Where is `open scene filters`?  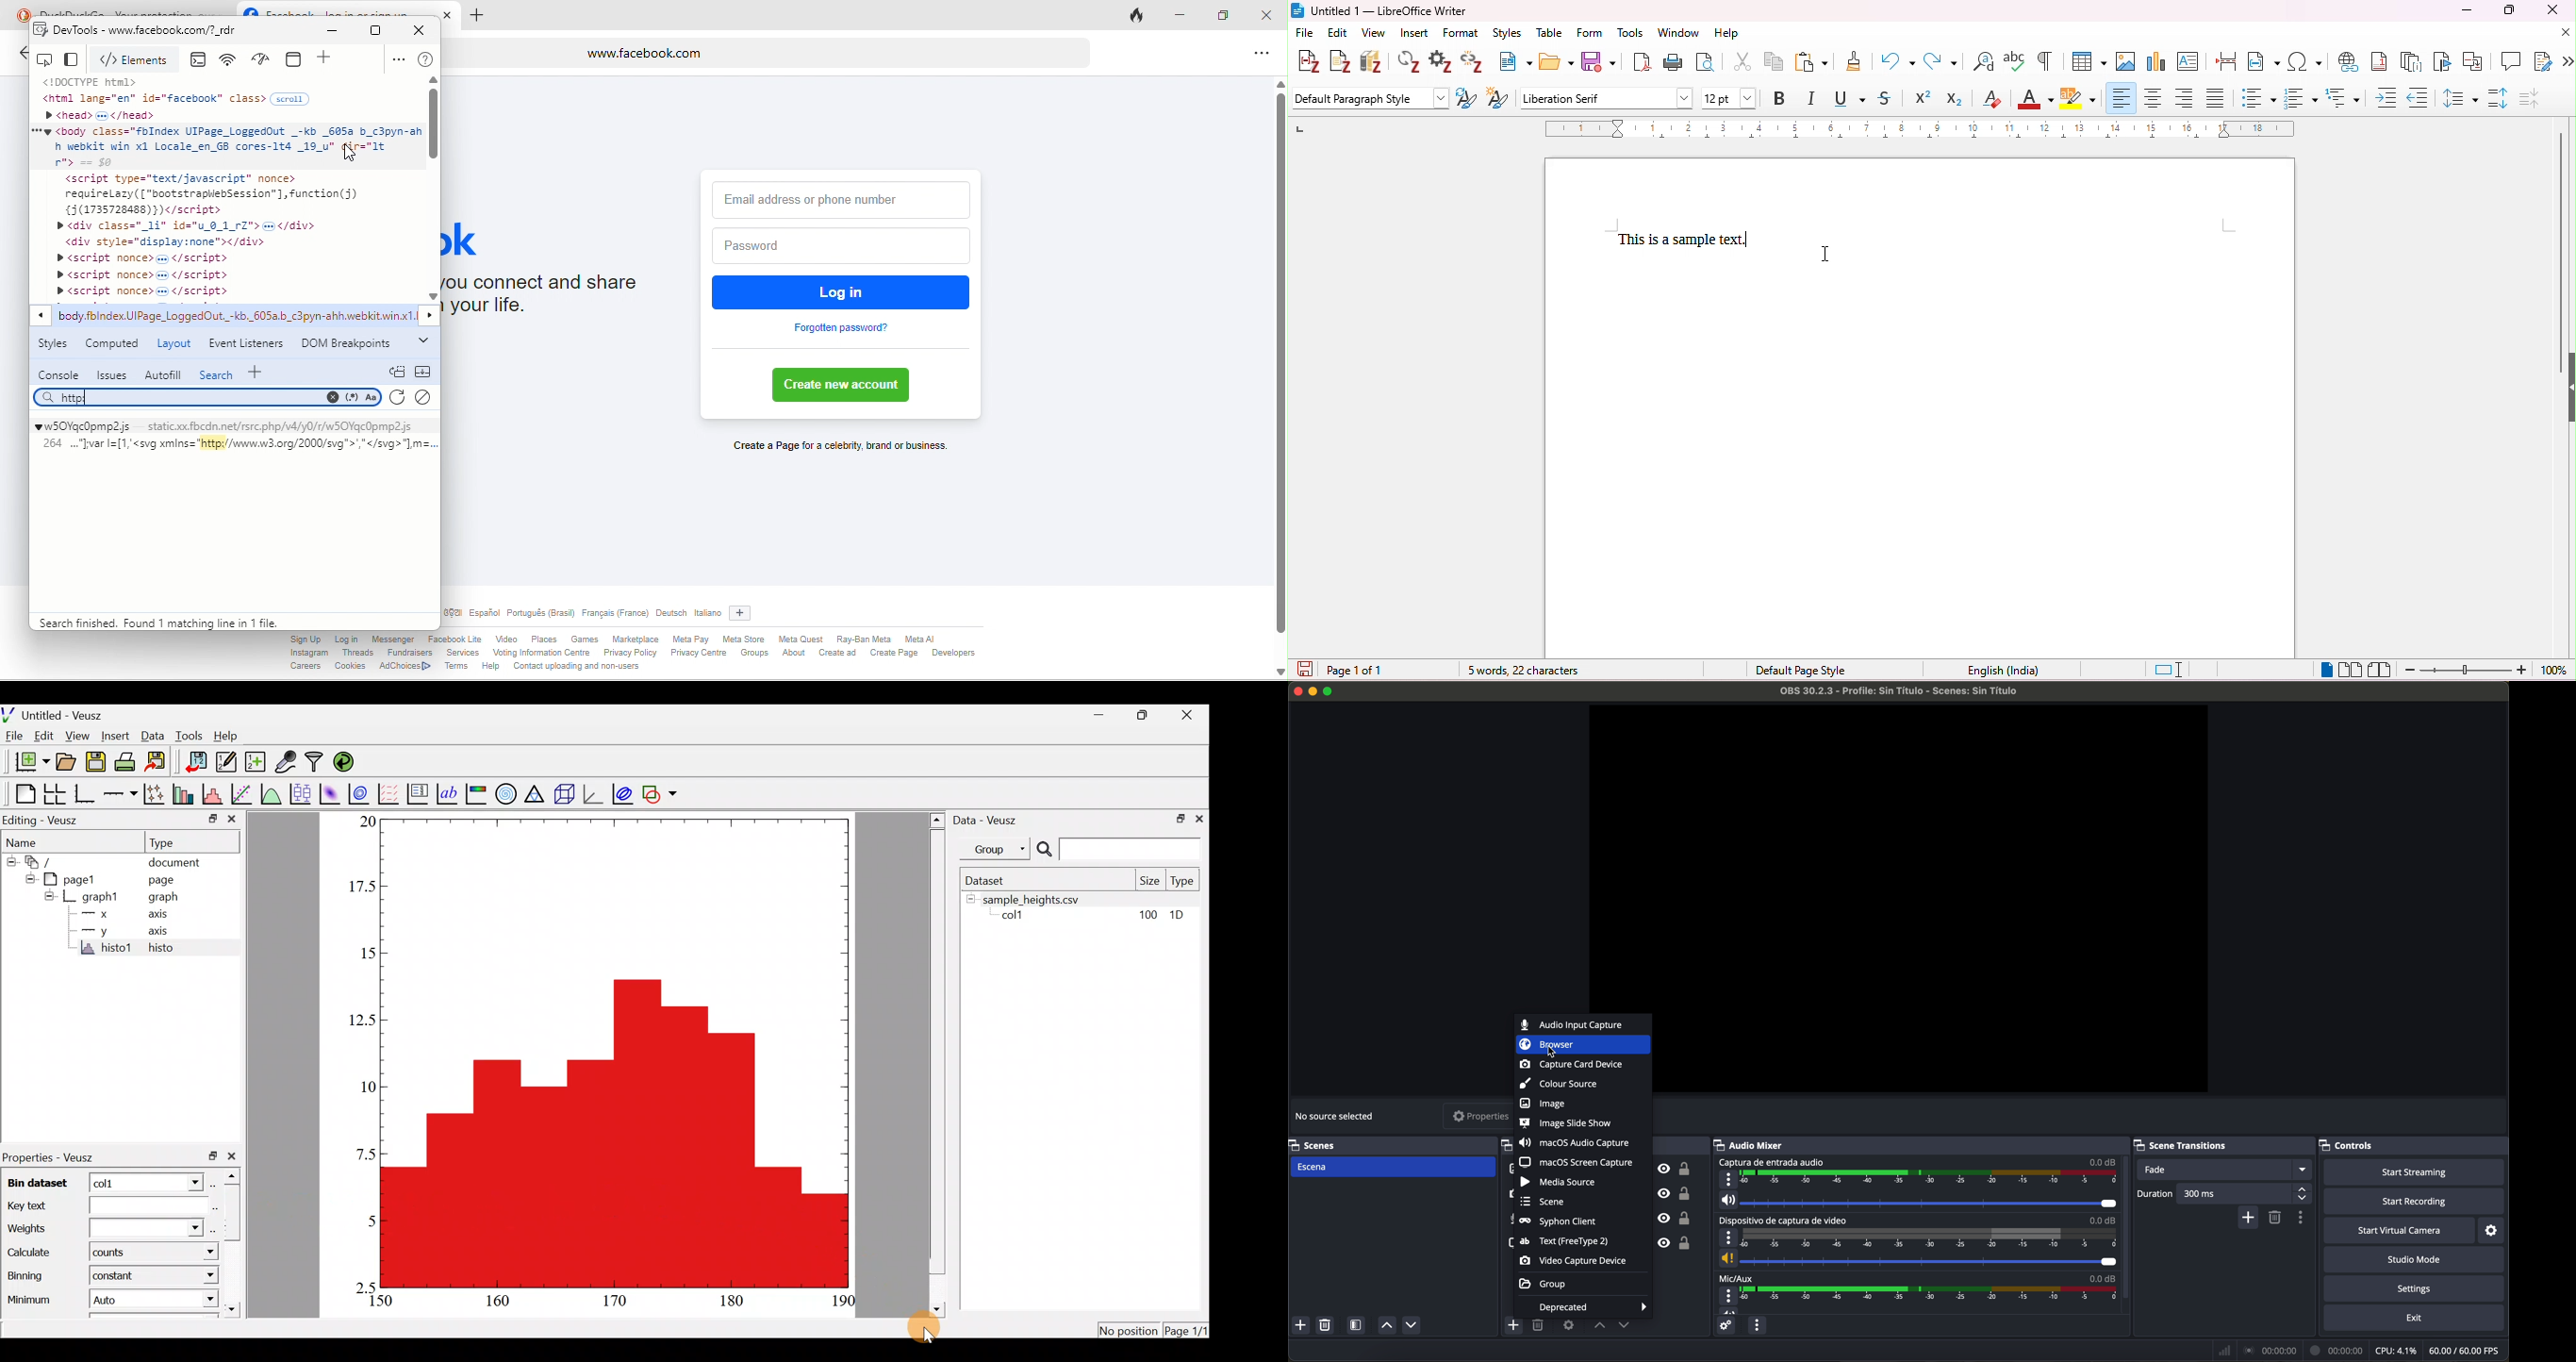 open scene filters is located at coordinates (1355, 1325).